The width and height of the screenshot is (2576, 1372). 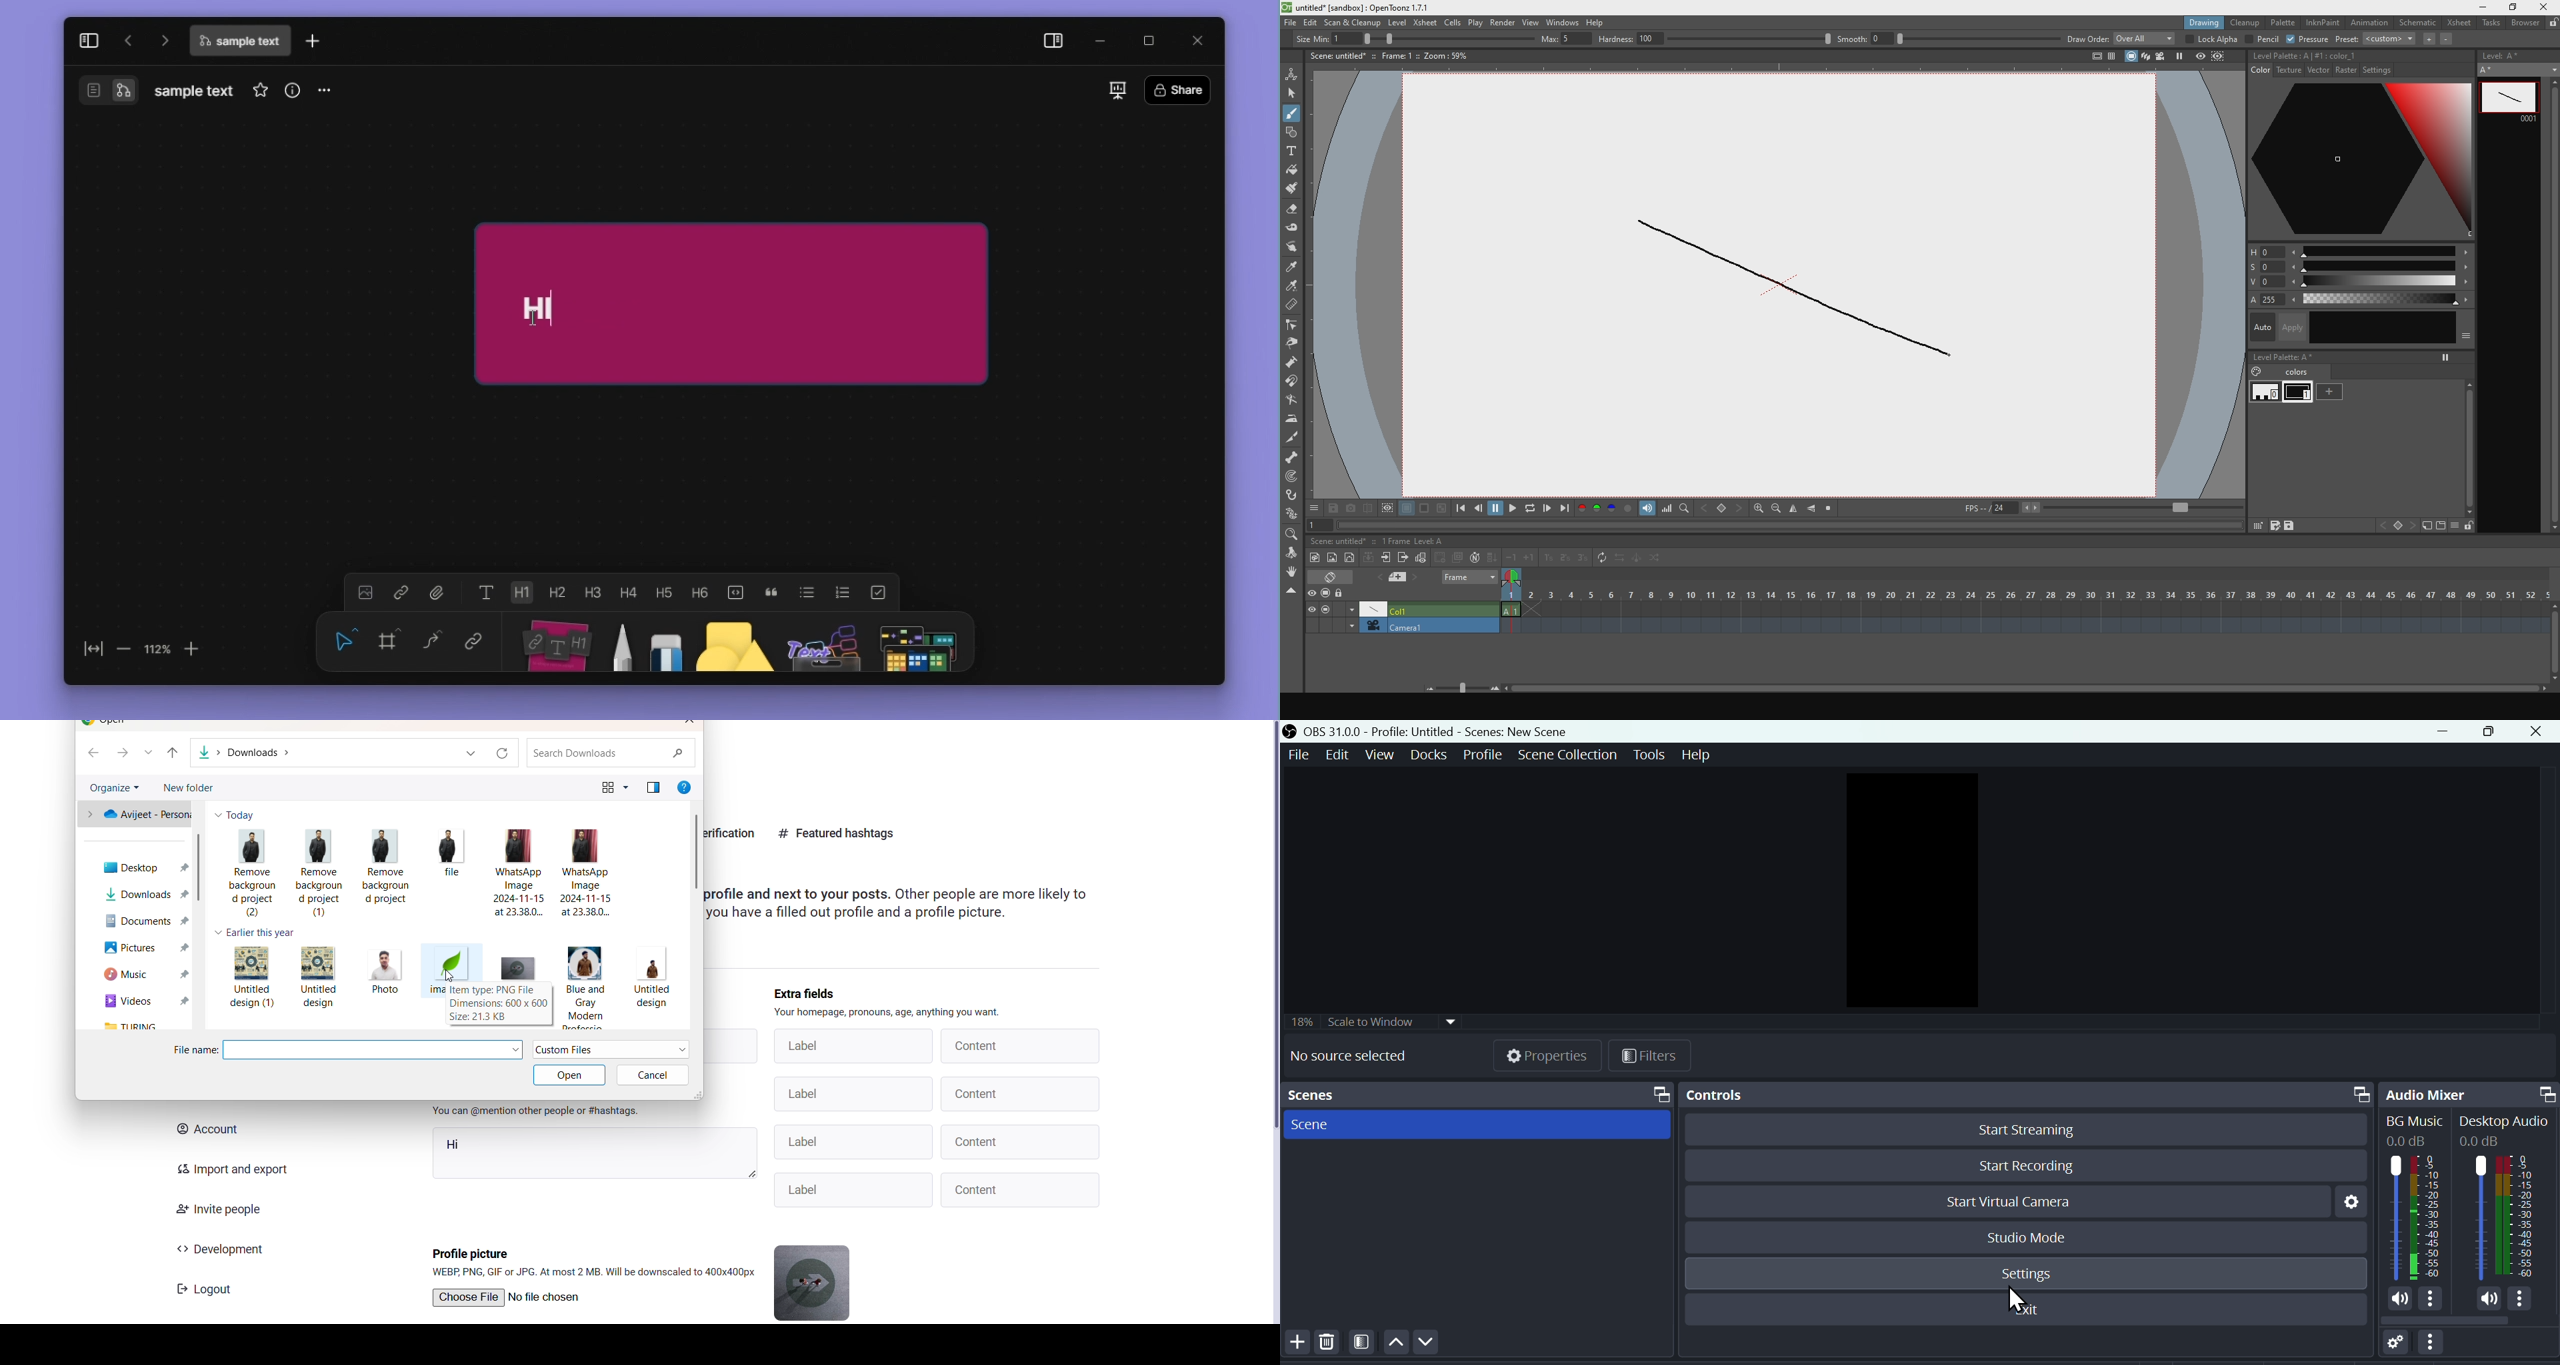 I want to click on Scene, so click(x=1309, y=1125).